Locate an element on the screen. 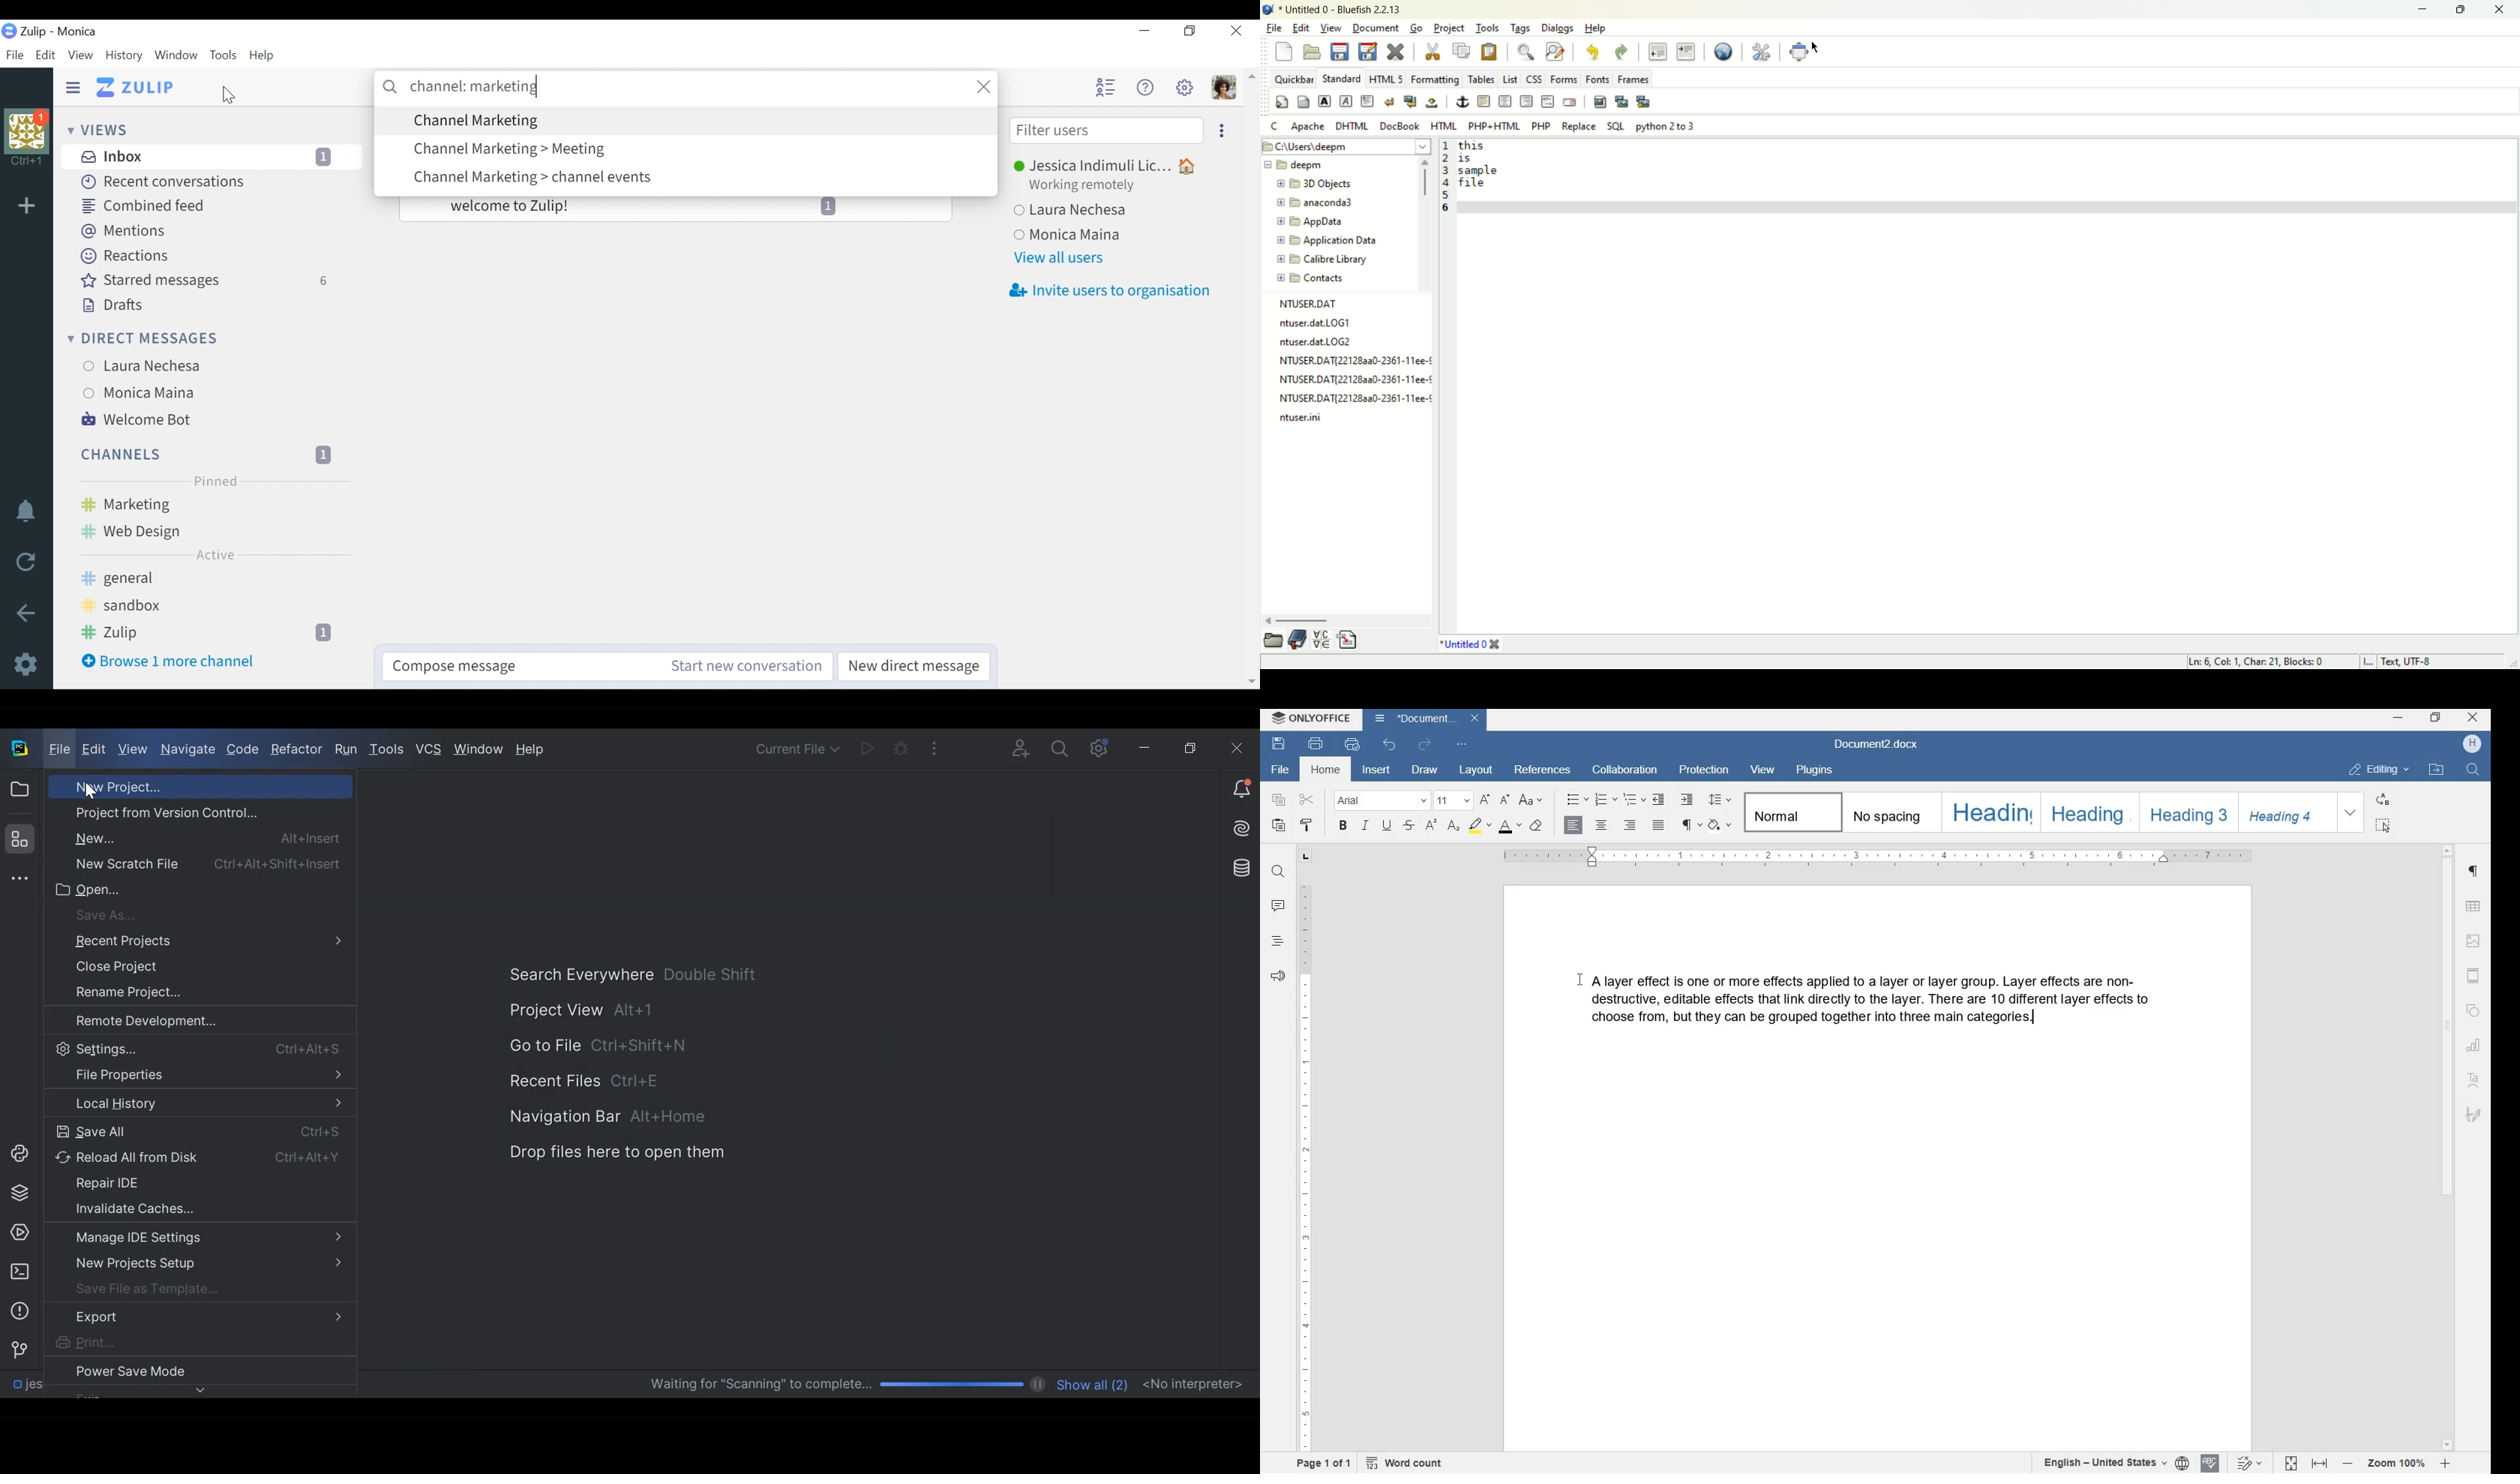 The height and width of the screenshot is (1484, 2520). quickbar is located at coordinates (1297, 79).